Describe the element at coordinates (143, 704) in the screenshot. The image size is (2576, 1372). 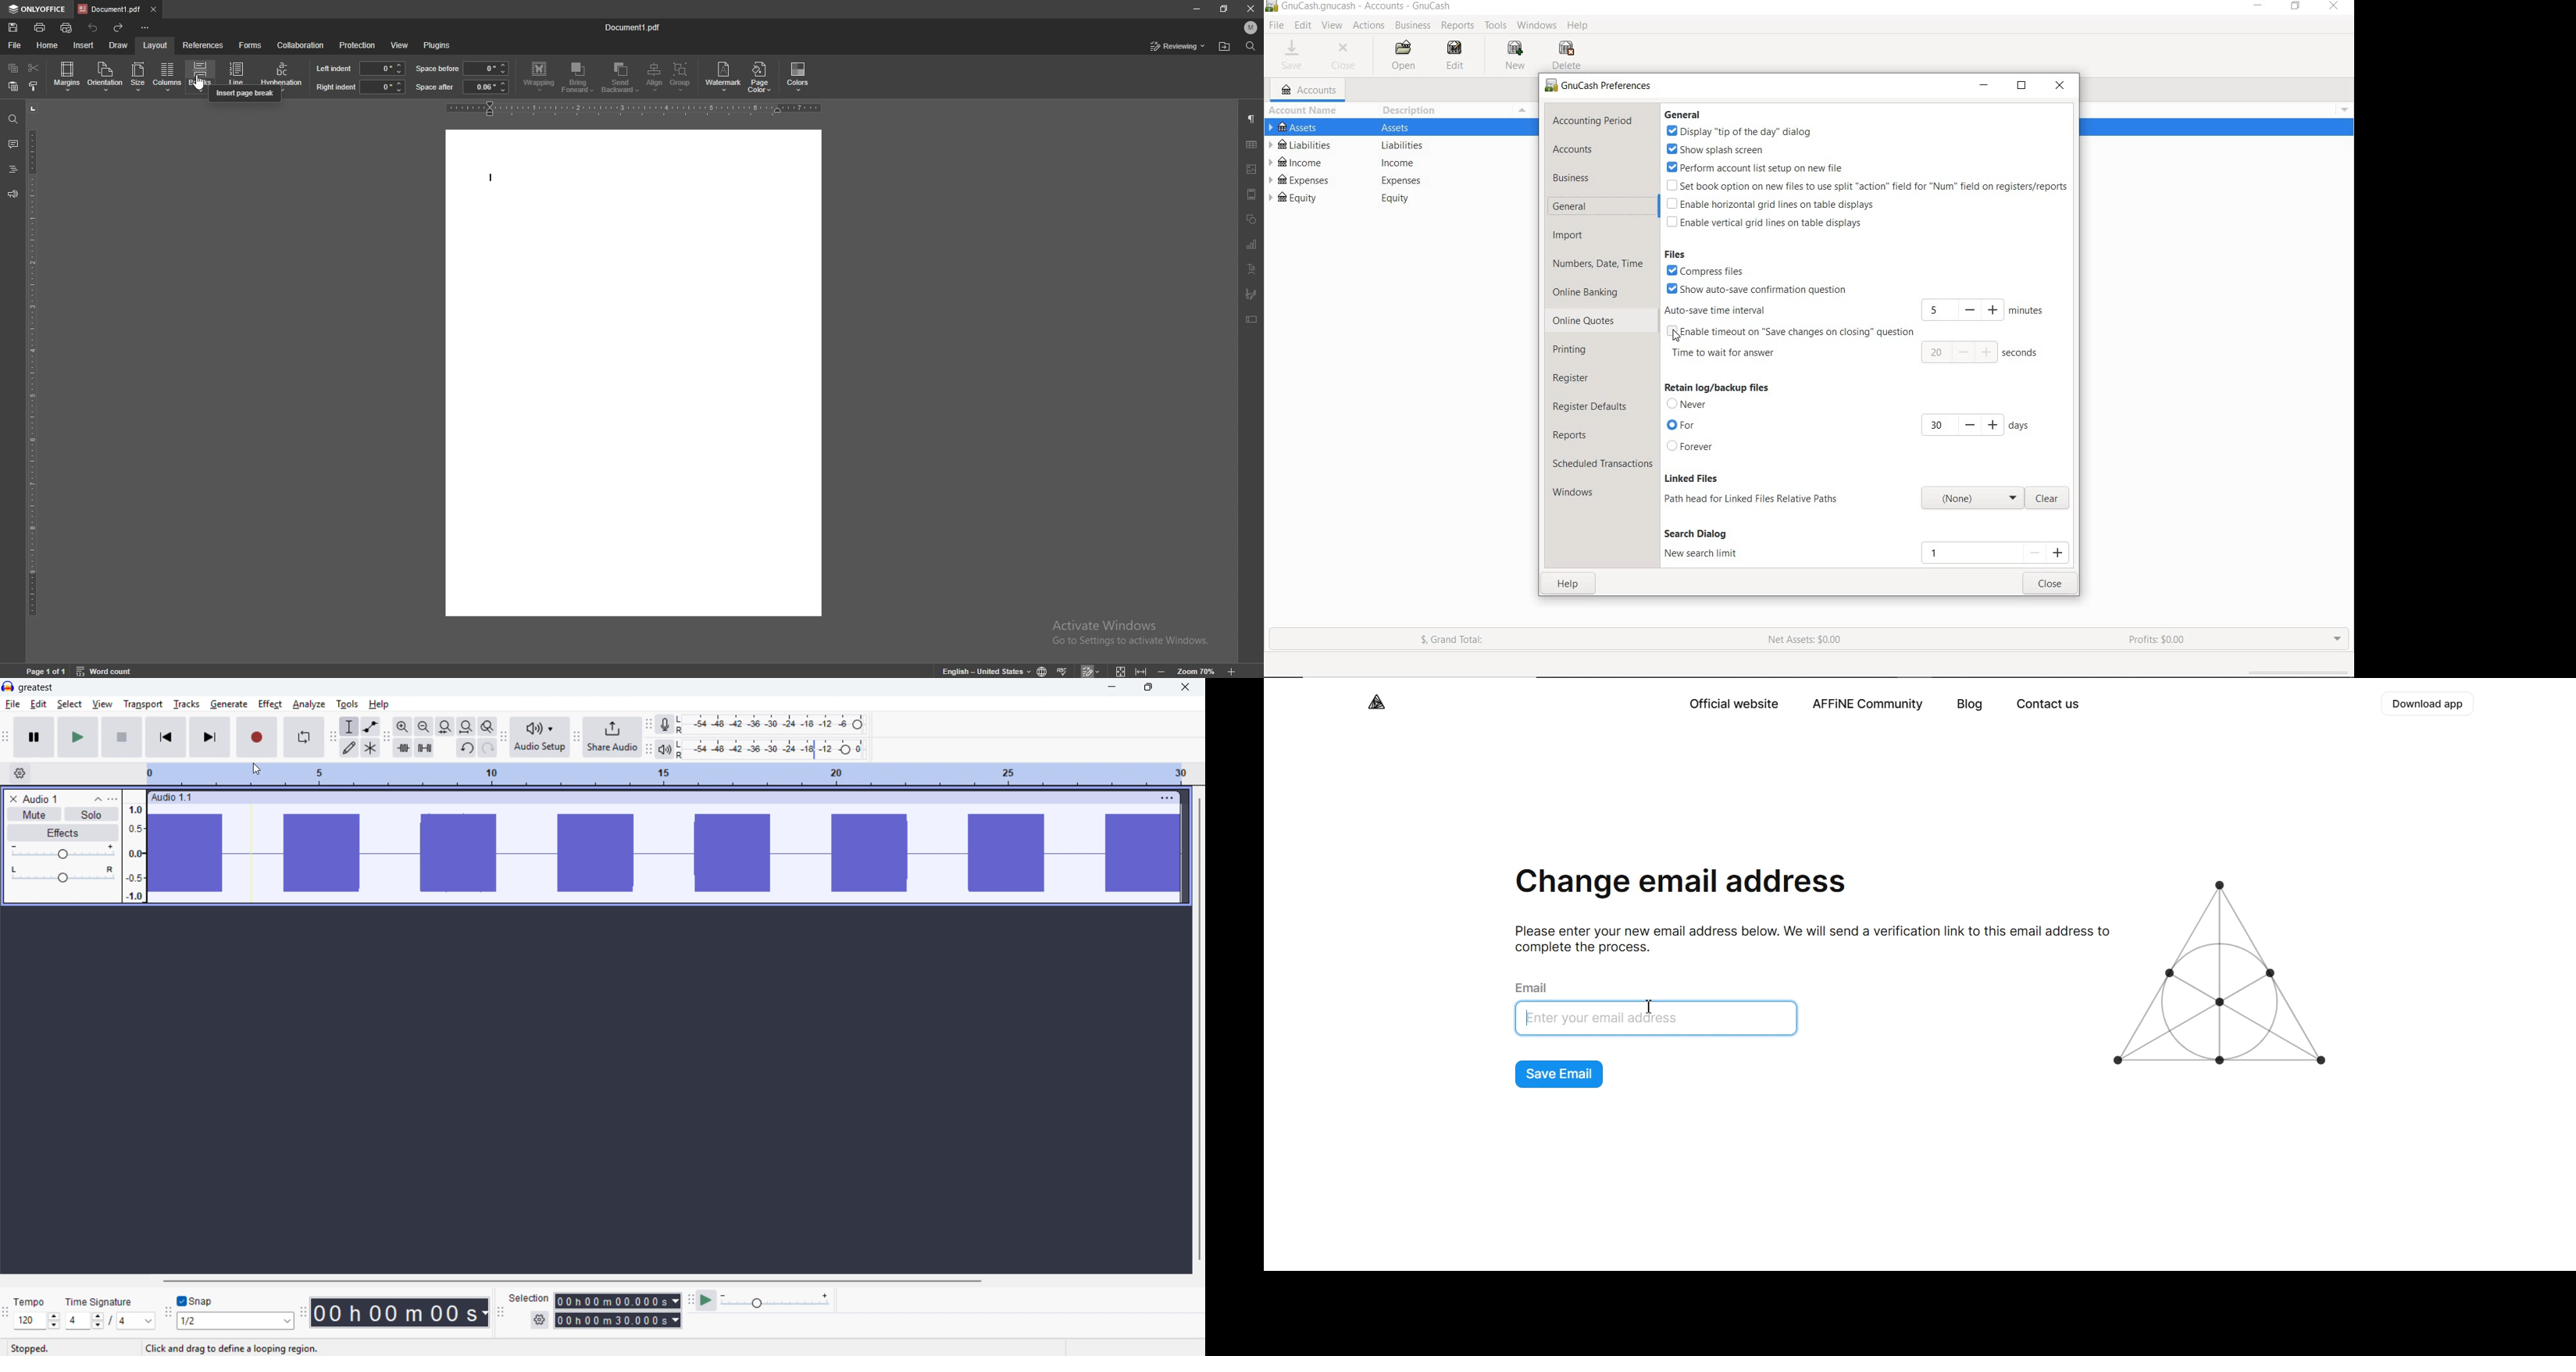
I see `transport` at that location.